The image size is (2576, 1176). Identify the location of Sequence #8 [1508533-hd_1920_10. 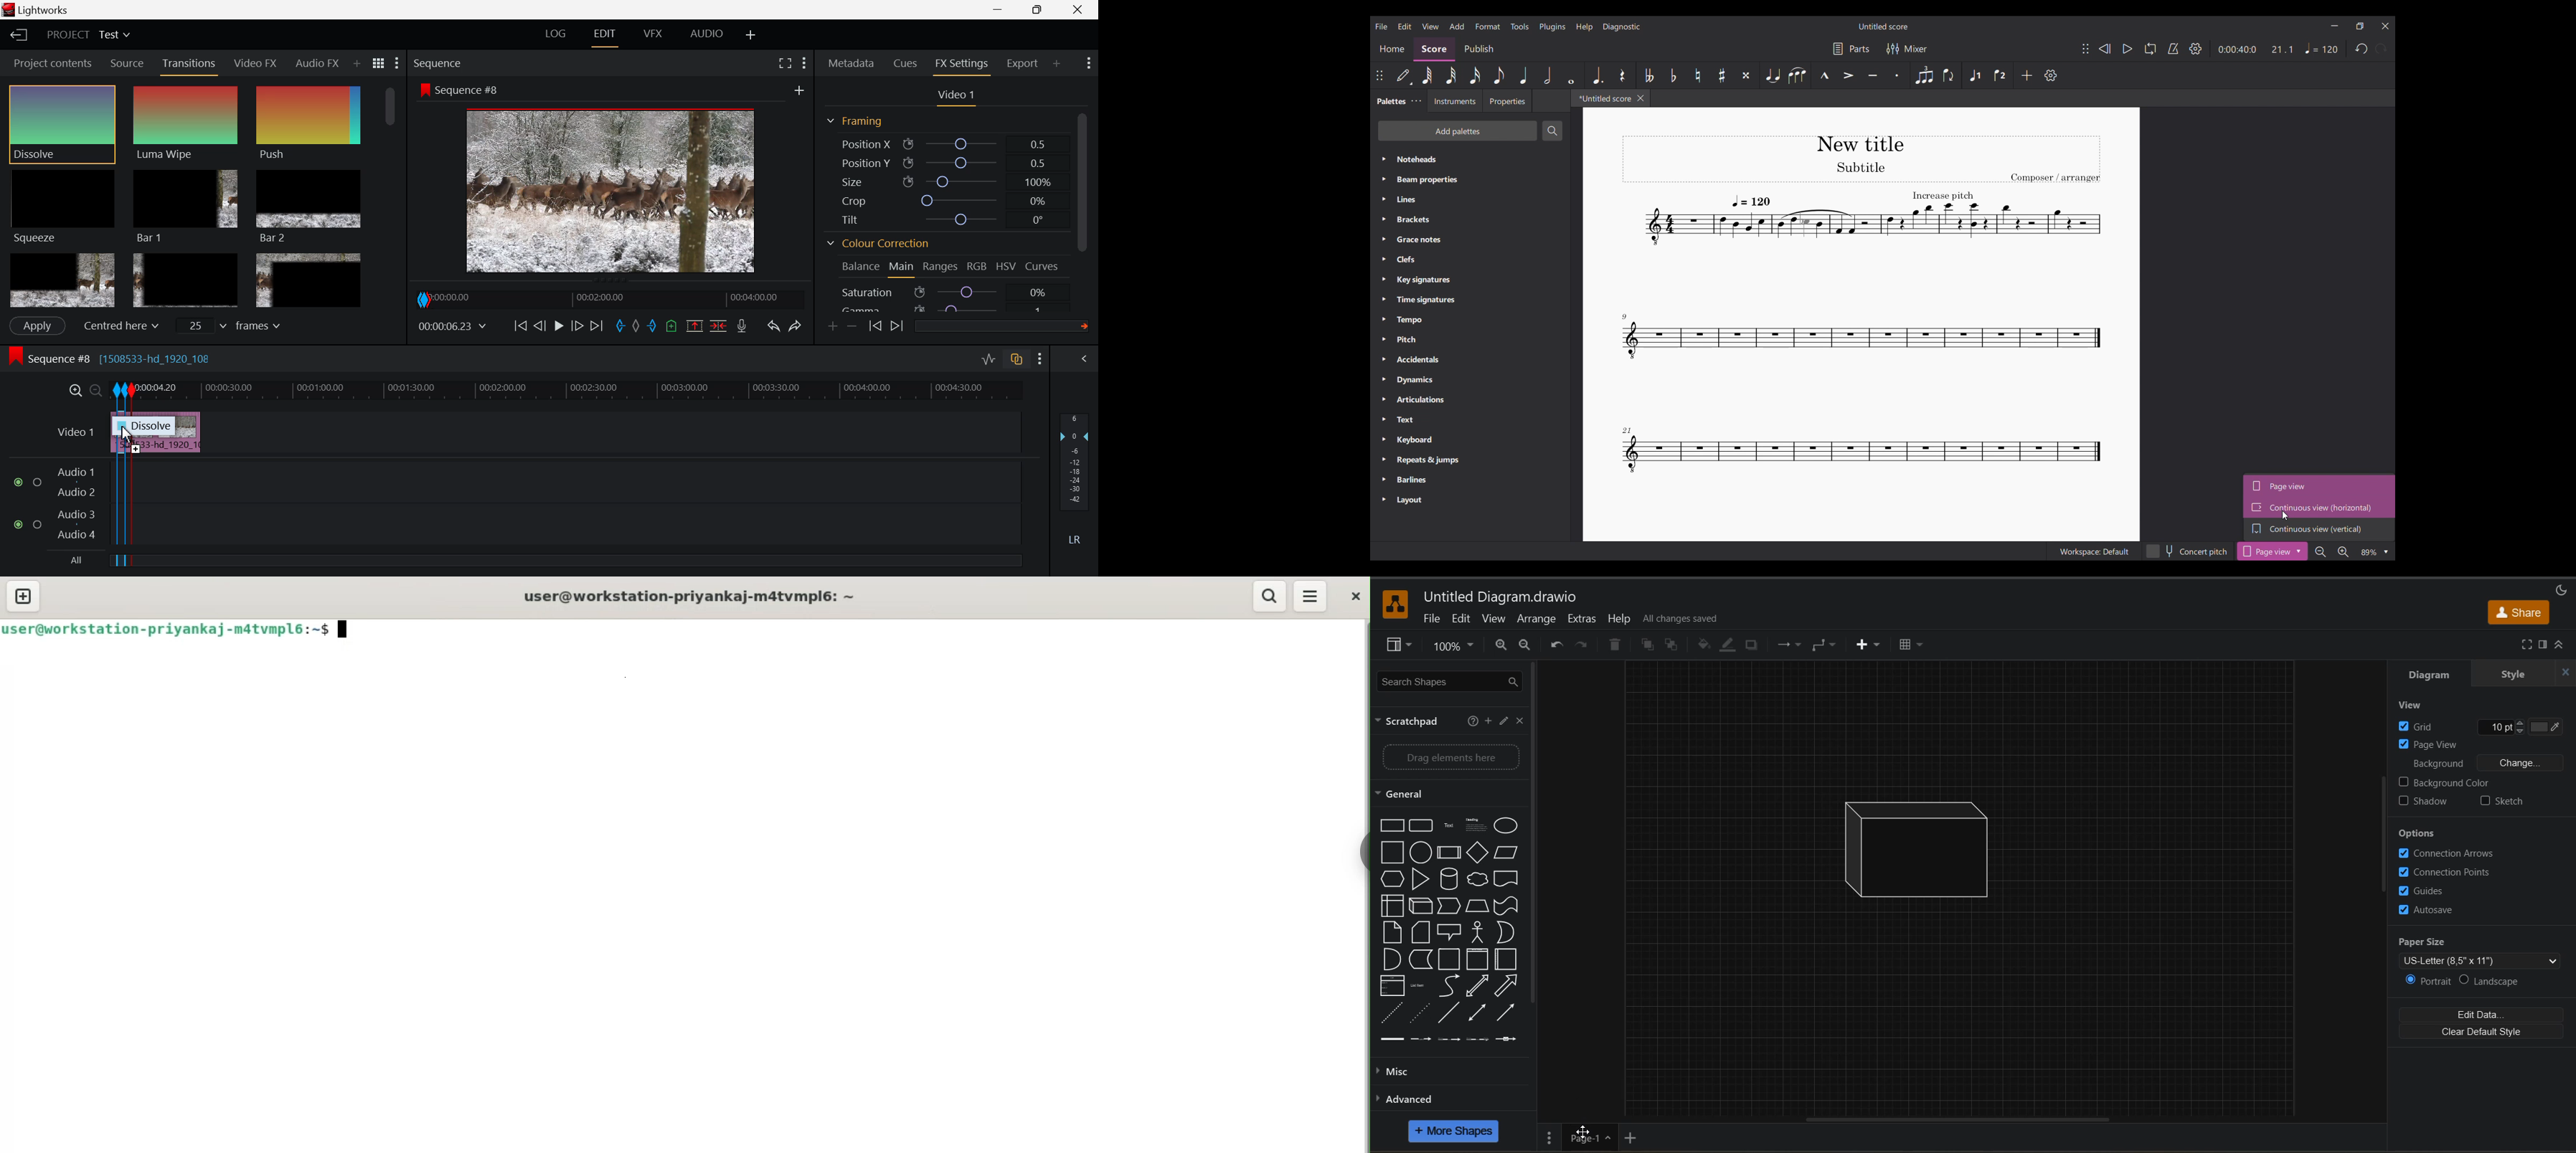
(113, 357).